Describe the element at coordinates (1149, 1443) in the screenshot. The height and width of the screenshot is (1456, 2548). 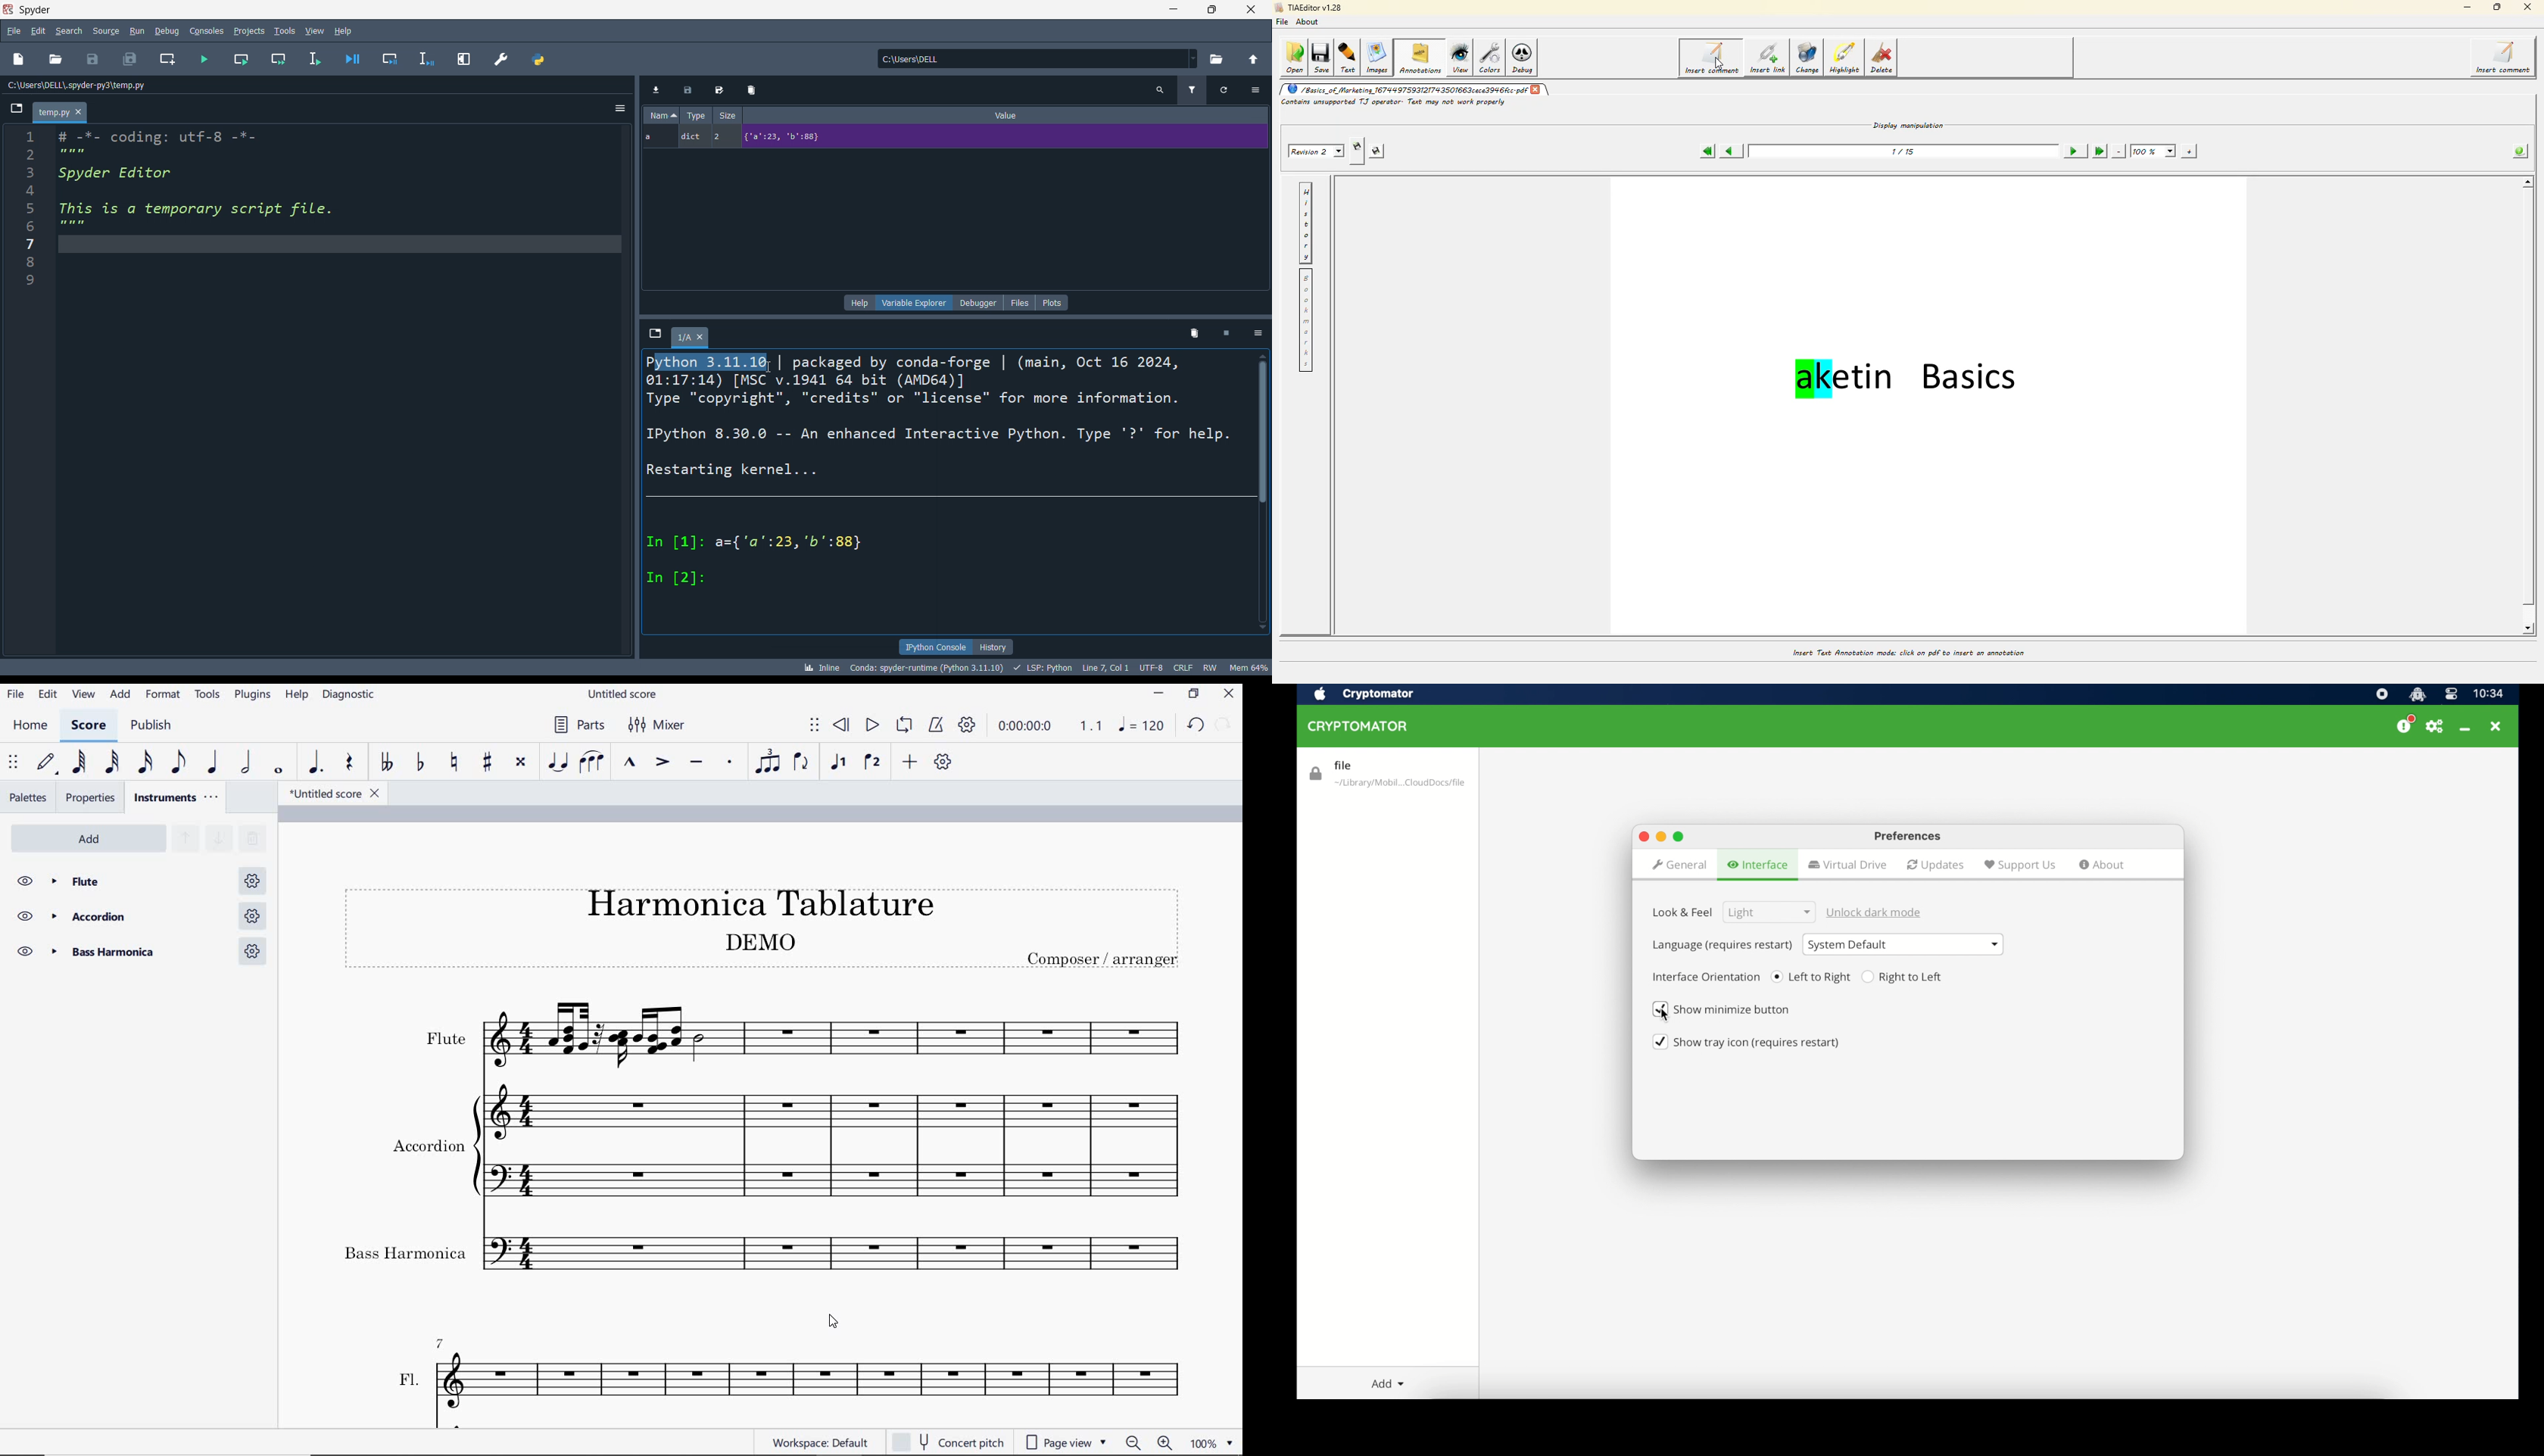
I see `zoom out or zoom in` at that location.